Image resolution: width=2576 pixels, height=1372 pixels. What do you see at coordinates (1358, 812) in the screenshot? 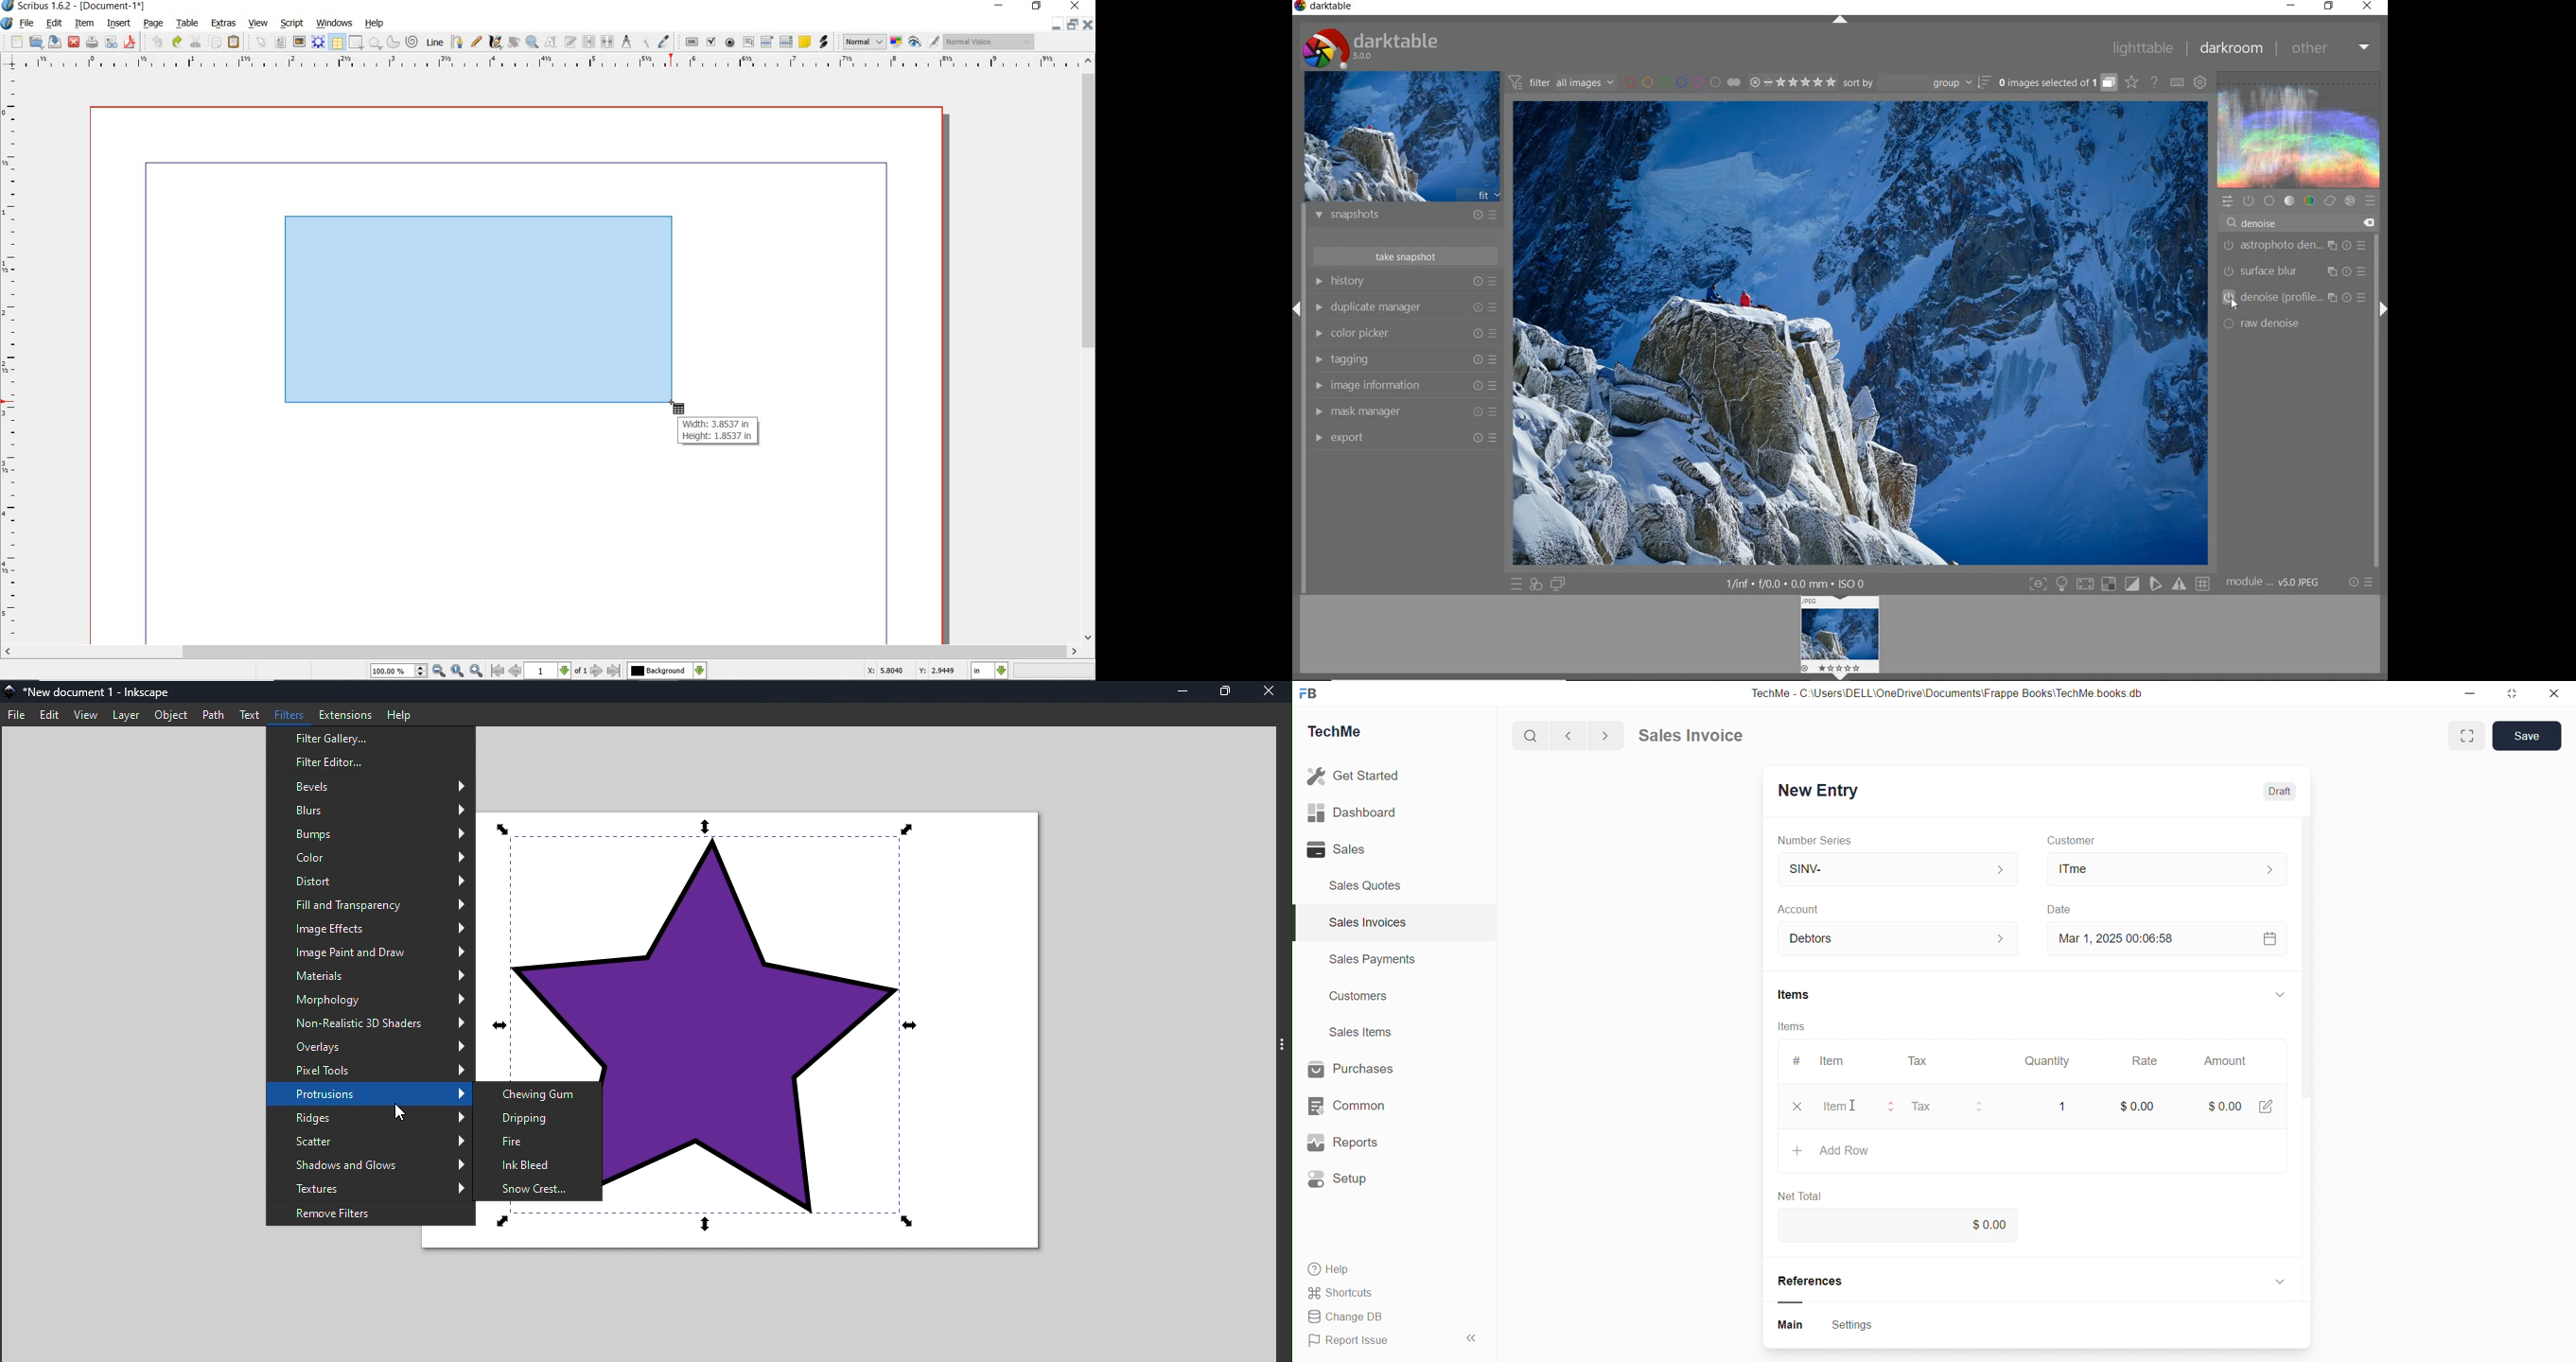
I see `ull Dashboard` at bounding box center [1358, 812].